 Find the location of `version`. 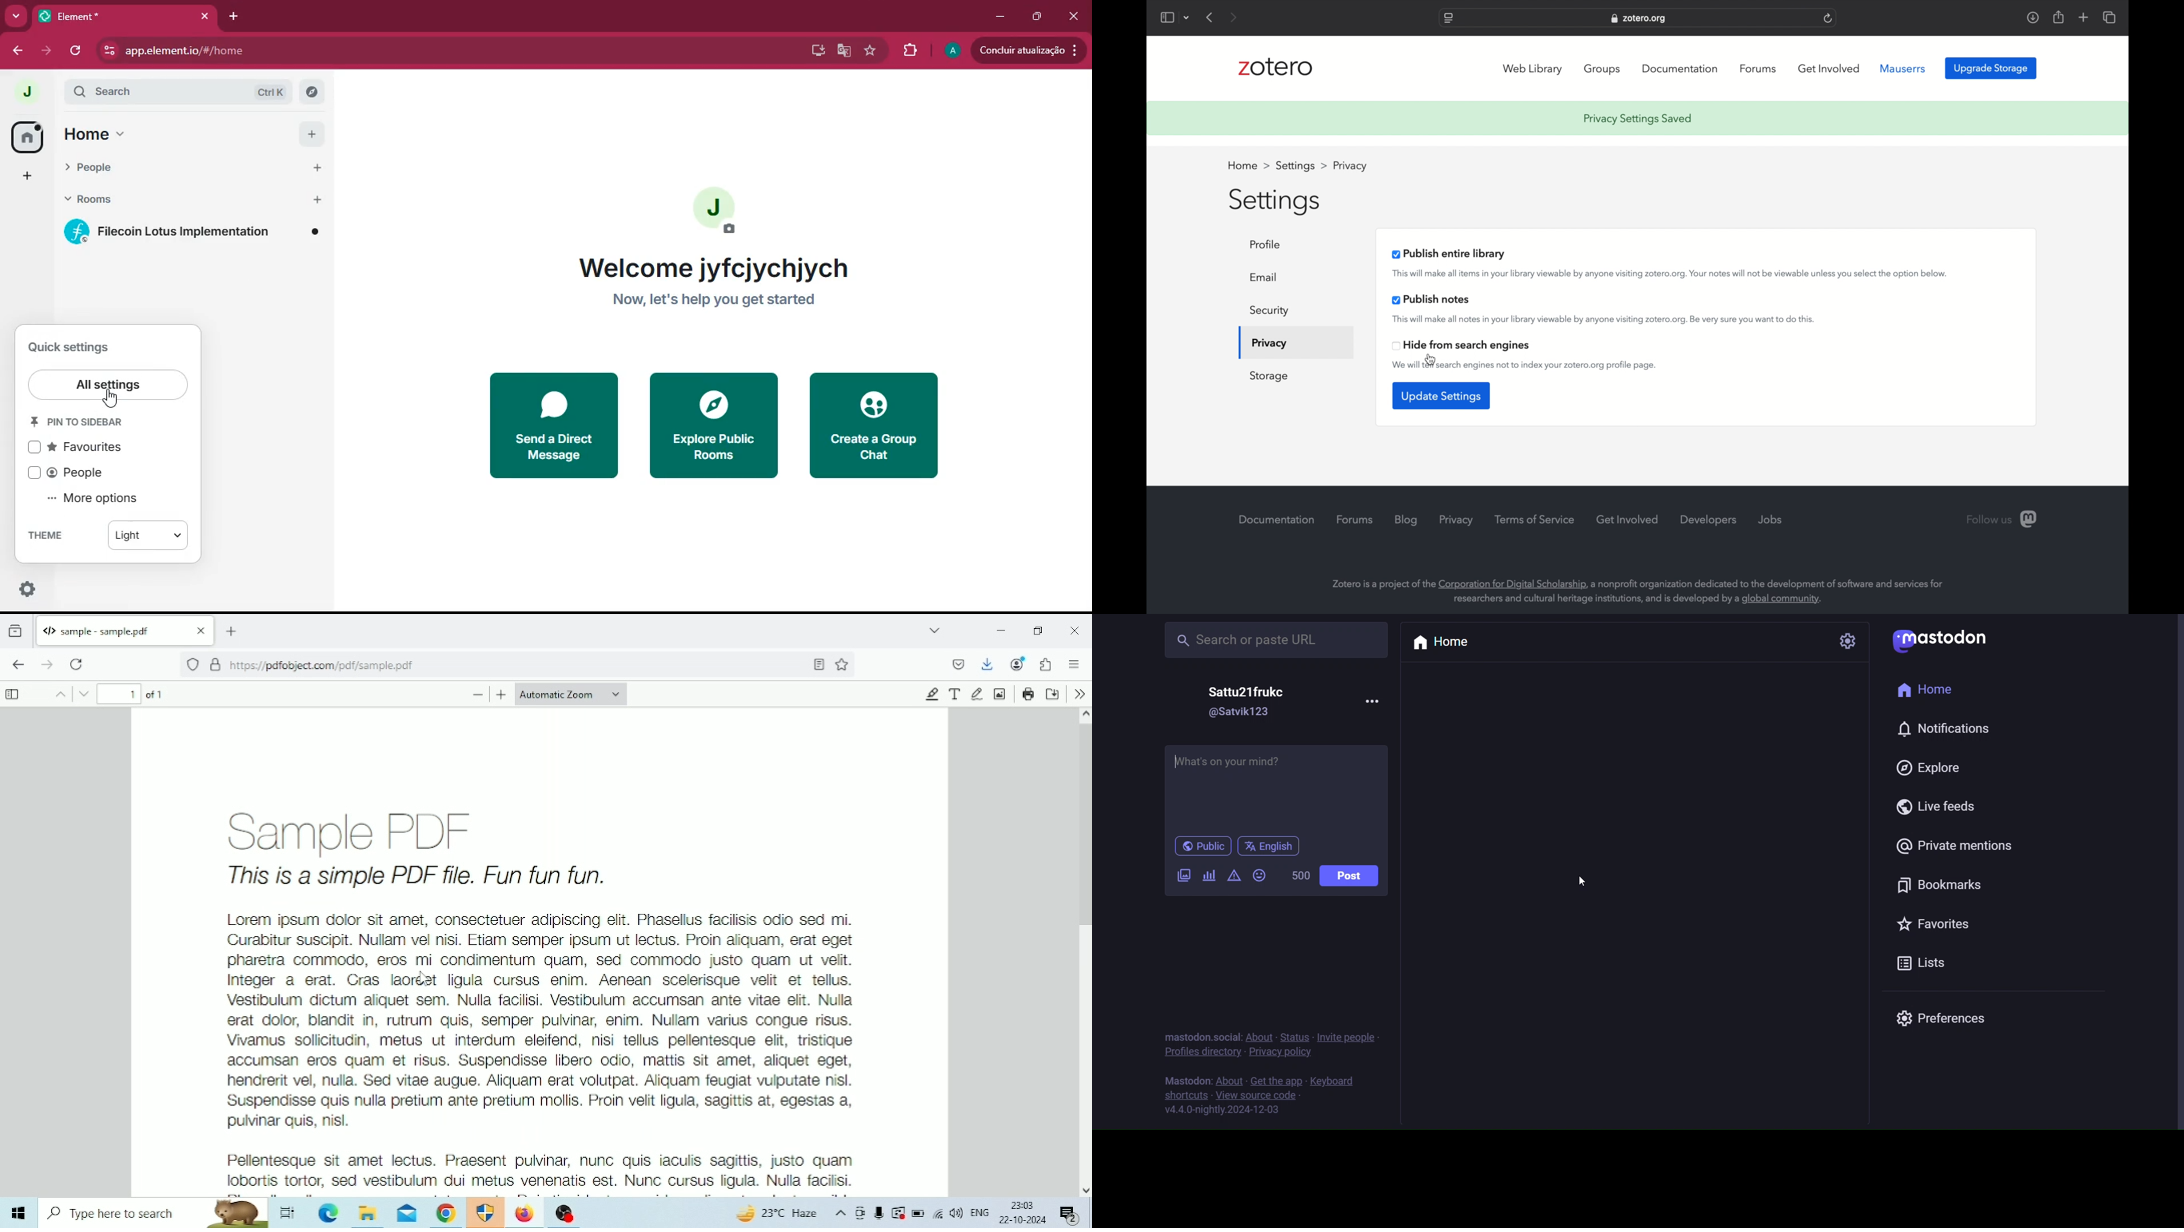

version is located at coordinates (1231, 1112).